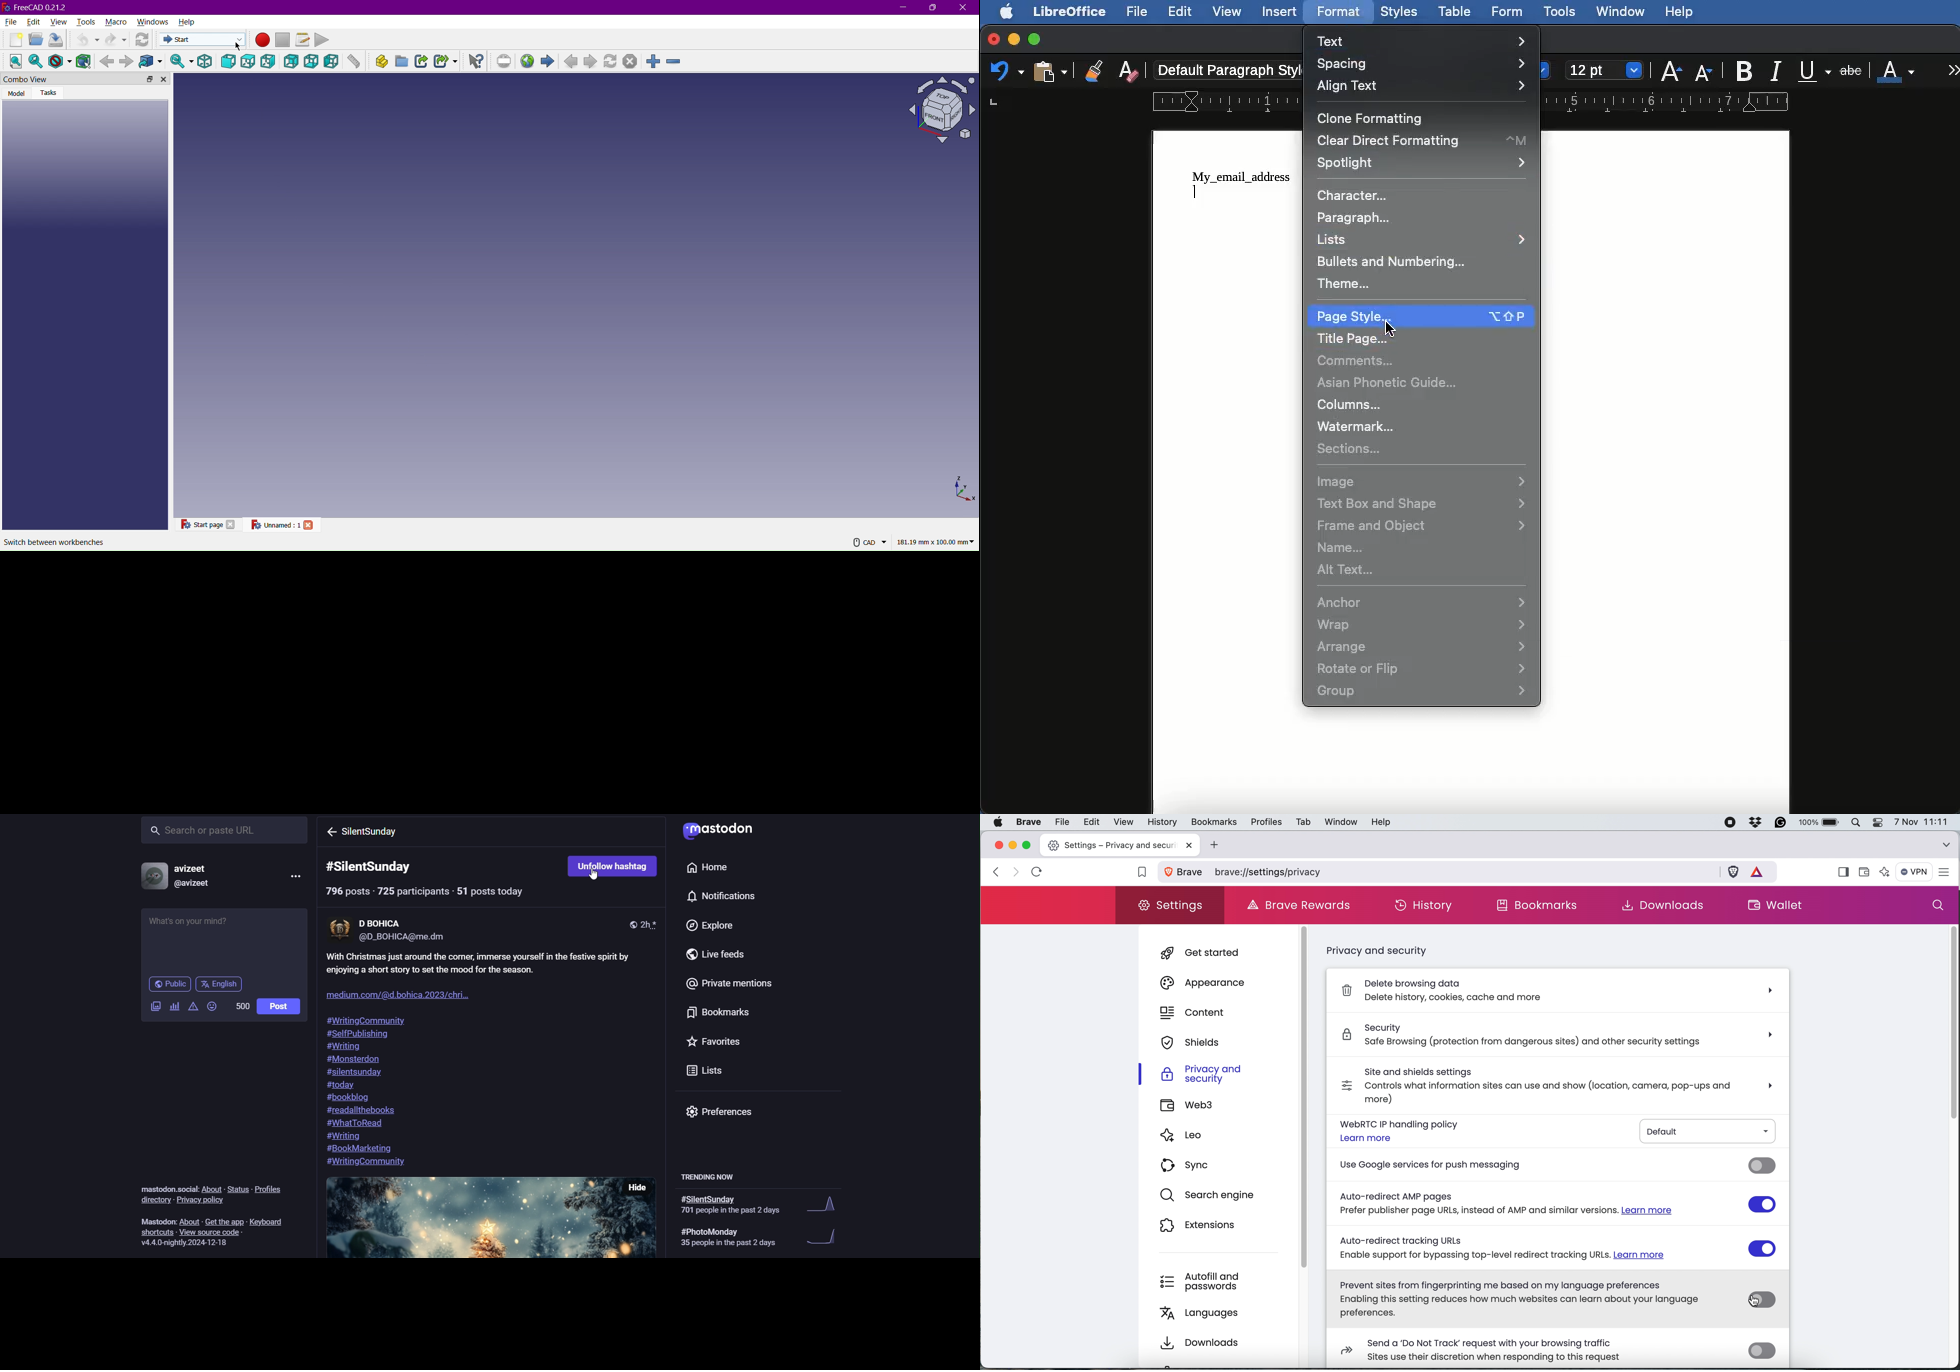  Describe the element at coordinates (470, 1217) in the screenshot. I see `other post picture` at that location.